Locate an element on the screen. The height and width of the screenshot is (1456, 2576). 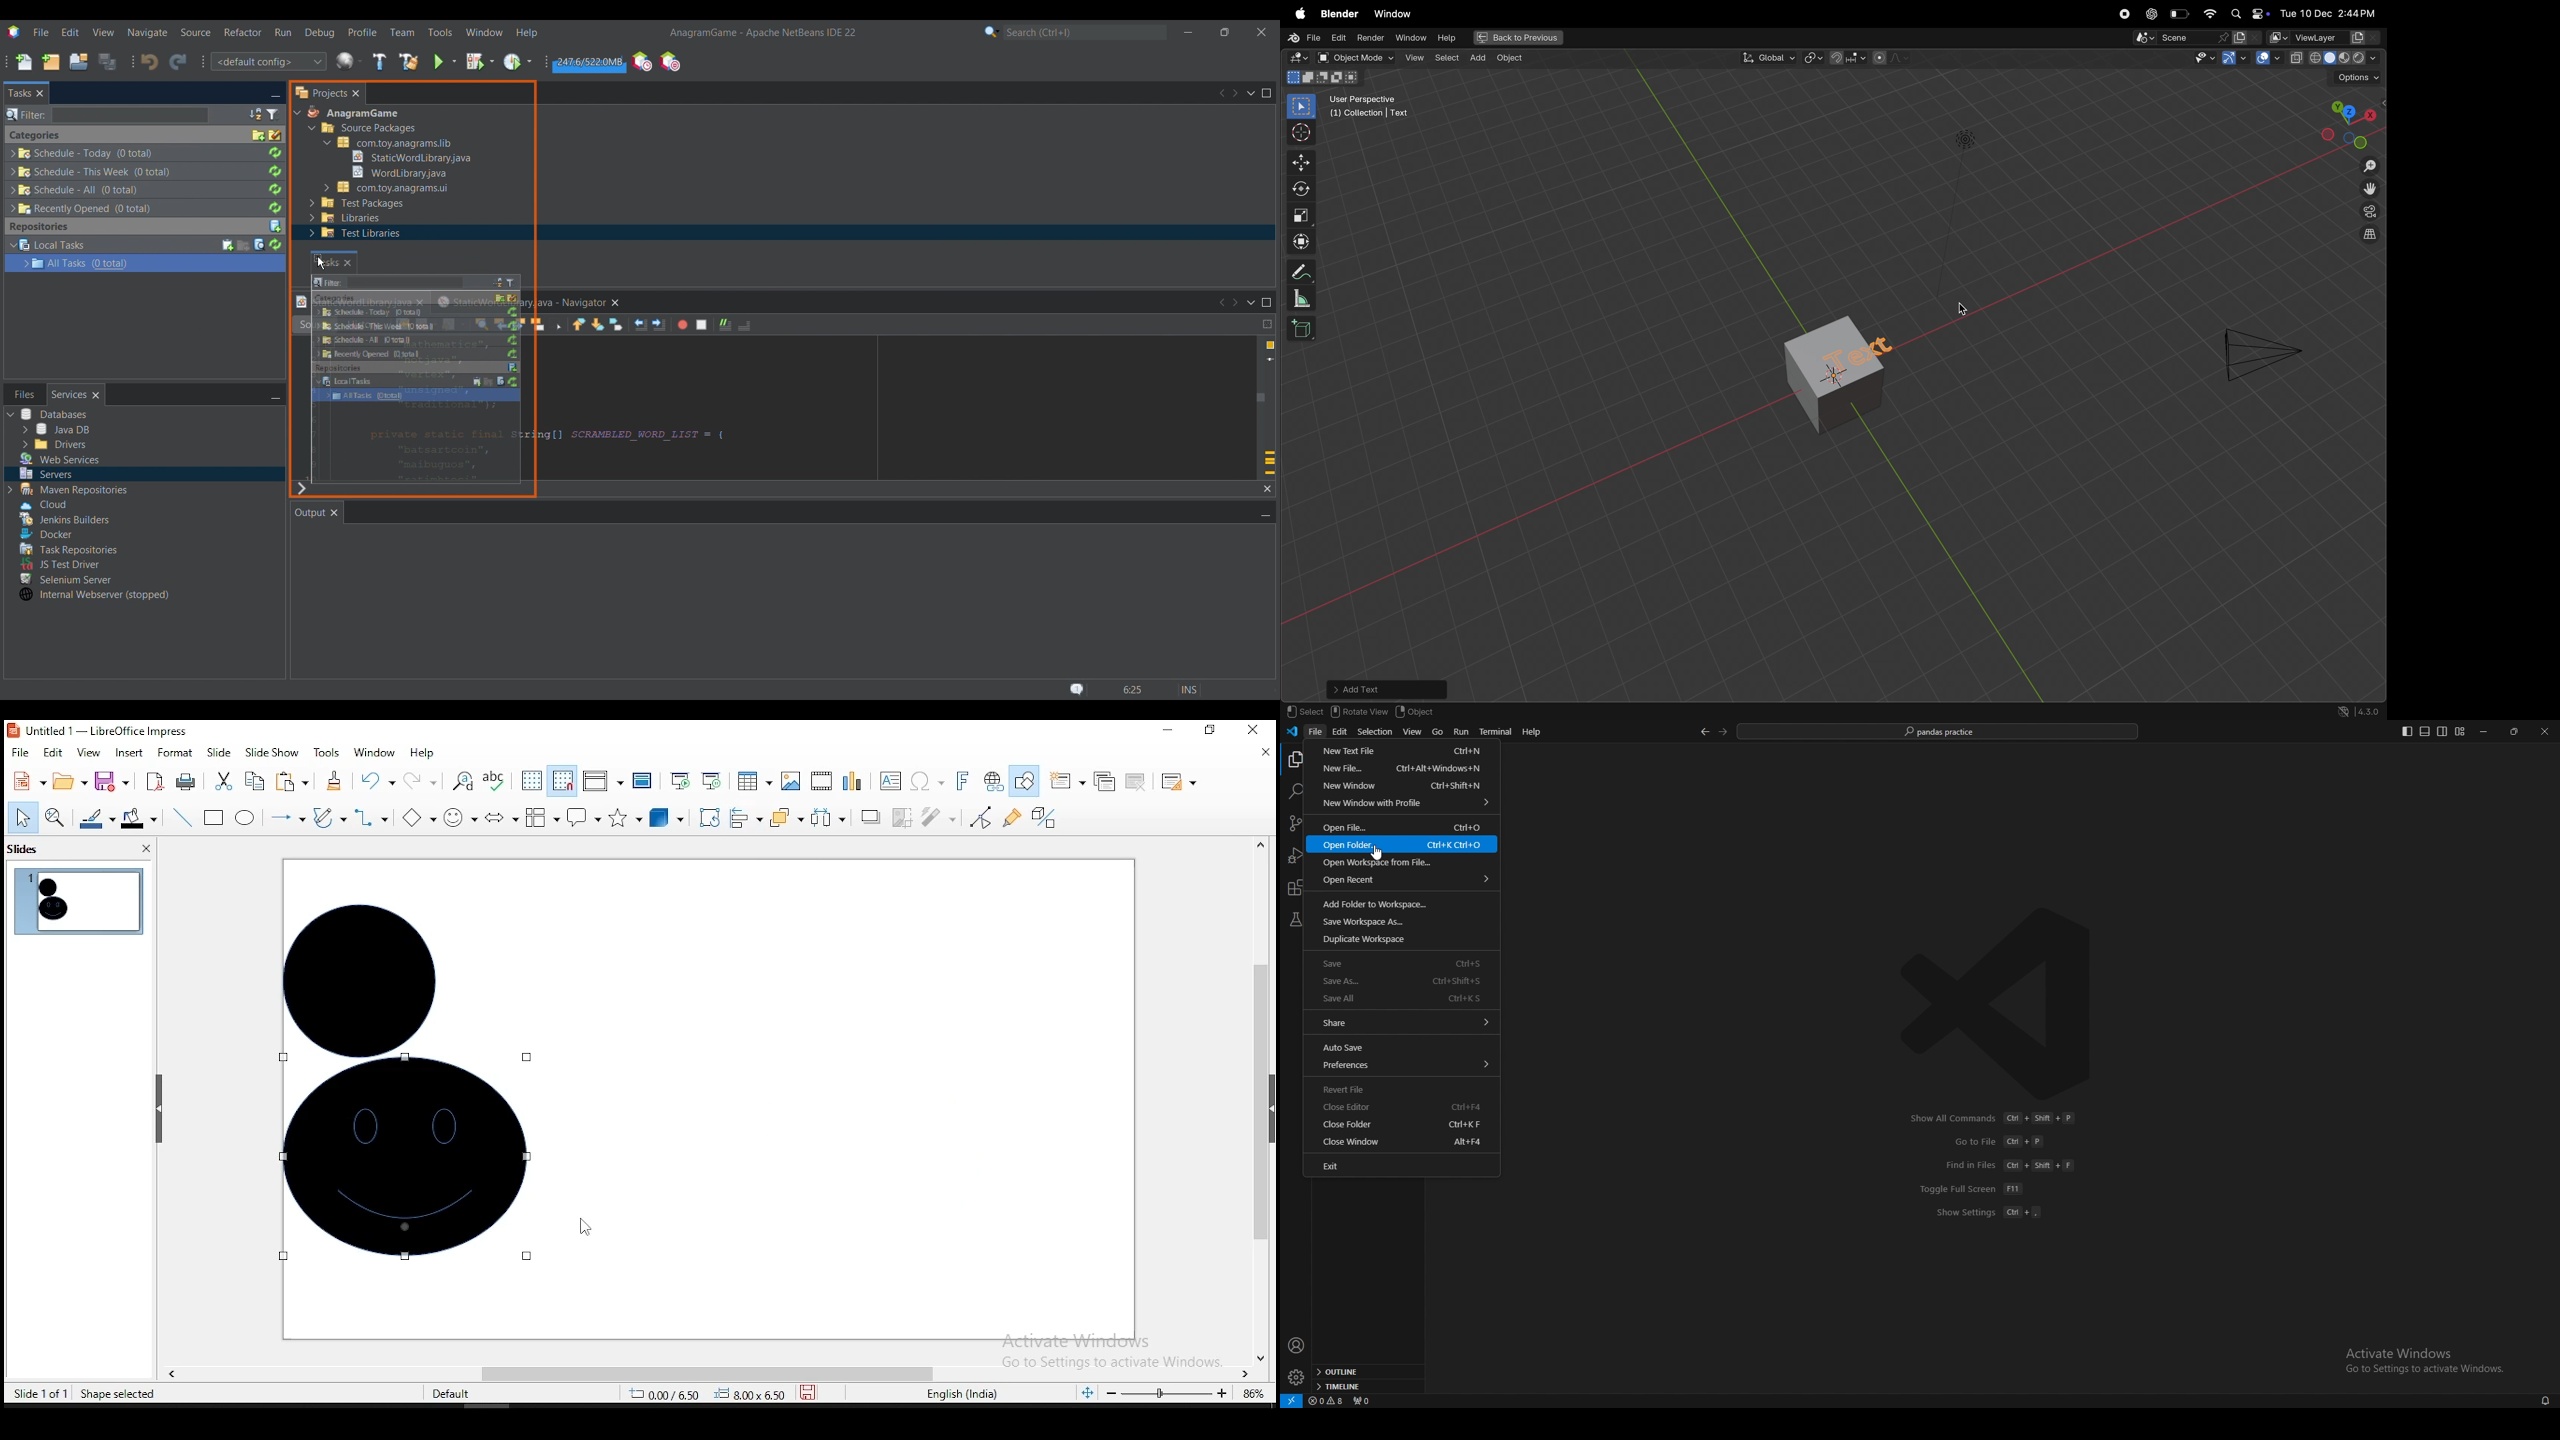
insert fontwork text is located at coordinates (964, 780).